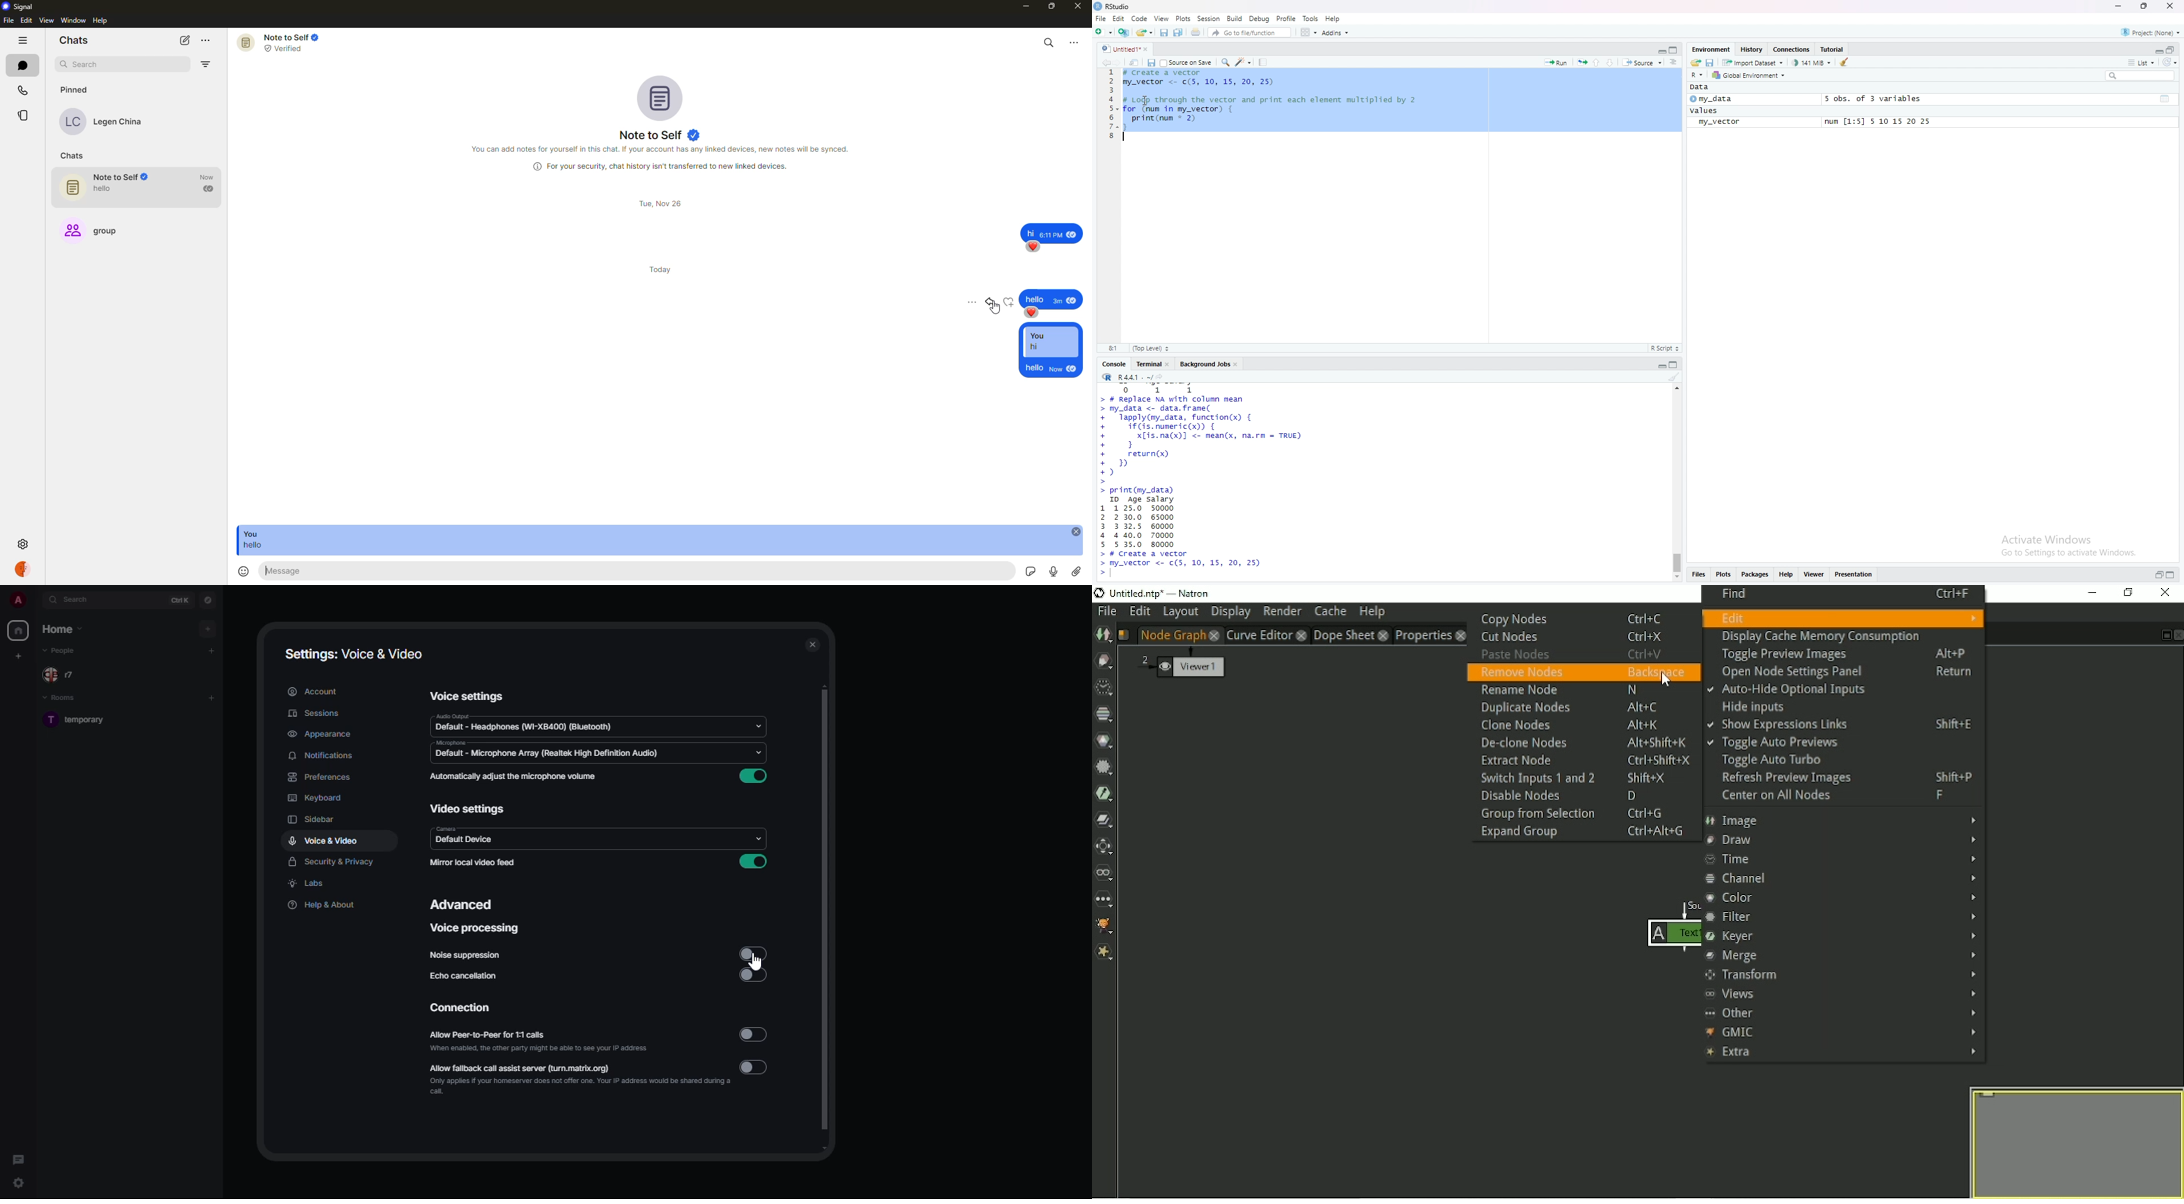  What do you see at coordinates (1099, 19) in the screenshot?
I see `File` at bounding box center [1099, 19].